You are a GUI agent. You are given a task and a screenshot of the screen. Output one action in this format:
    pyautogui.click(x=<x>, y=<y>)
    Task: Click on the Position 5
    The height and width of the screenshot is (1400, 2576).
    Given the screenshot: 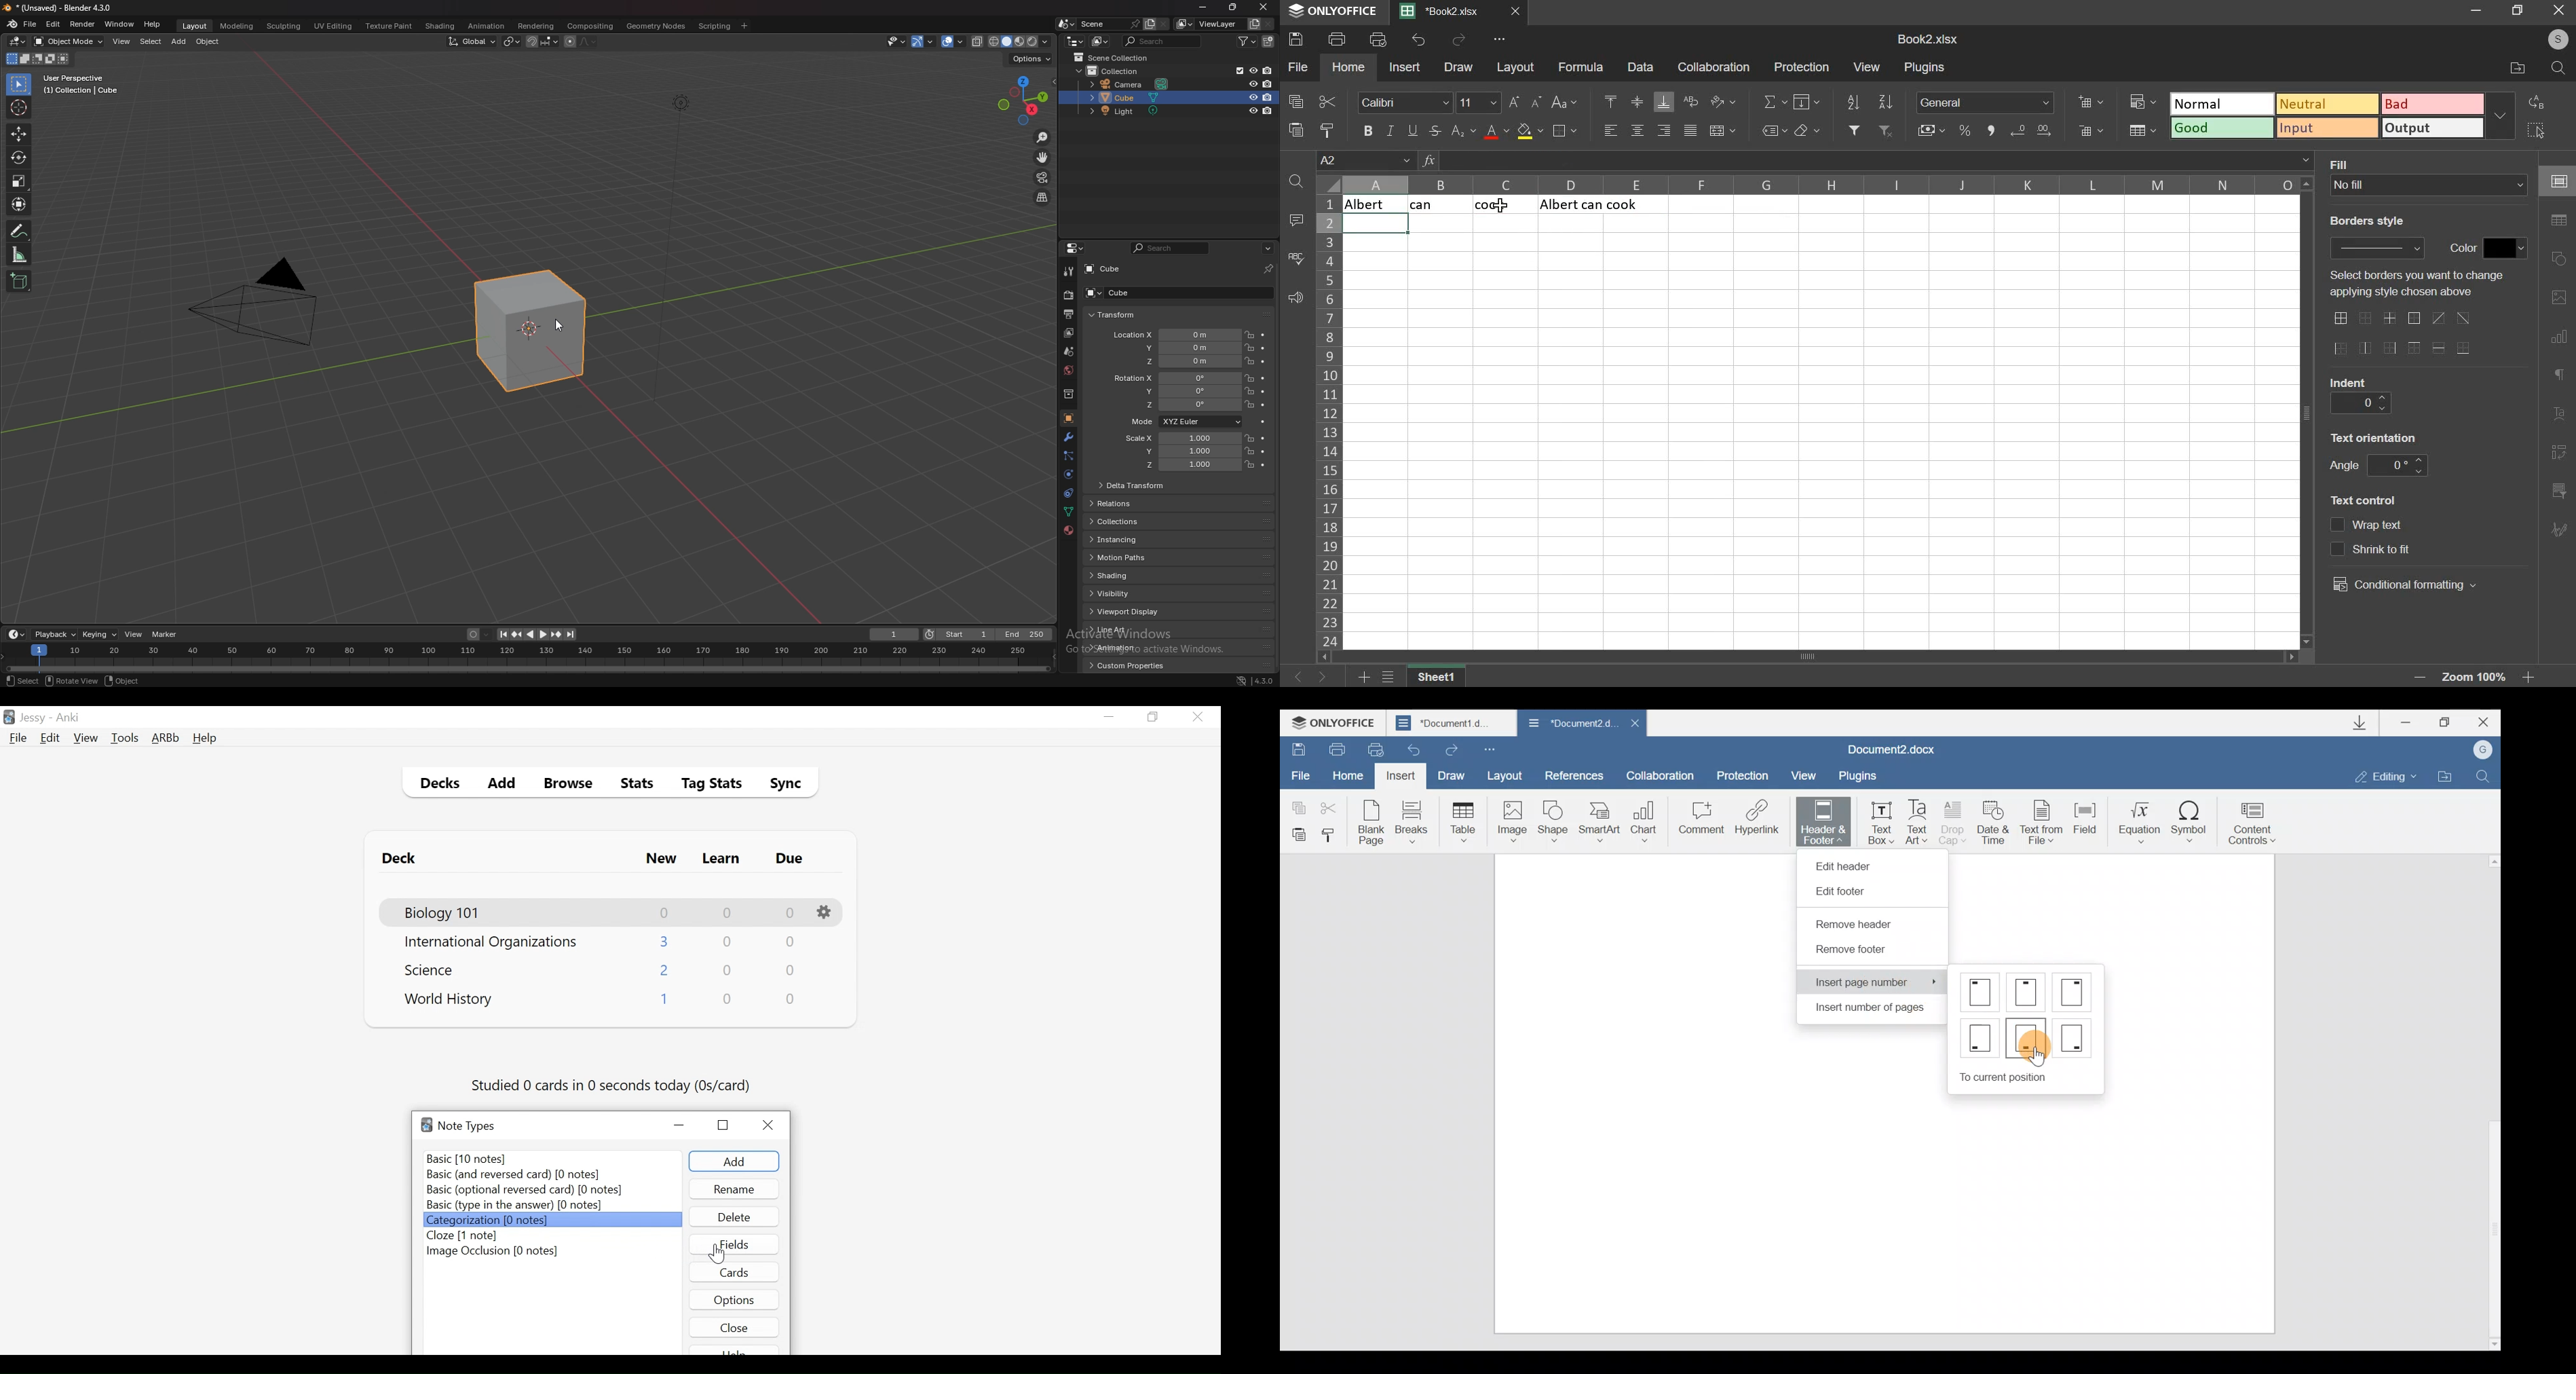 What is the action you would take?
    pyautogui.click(x=2028, y=1037)
    